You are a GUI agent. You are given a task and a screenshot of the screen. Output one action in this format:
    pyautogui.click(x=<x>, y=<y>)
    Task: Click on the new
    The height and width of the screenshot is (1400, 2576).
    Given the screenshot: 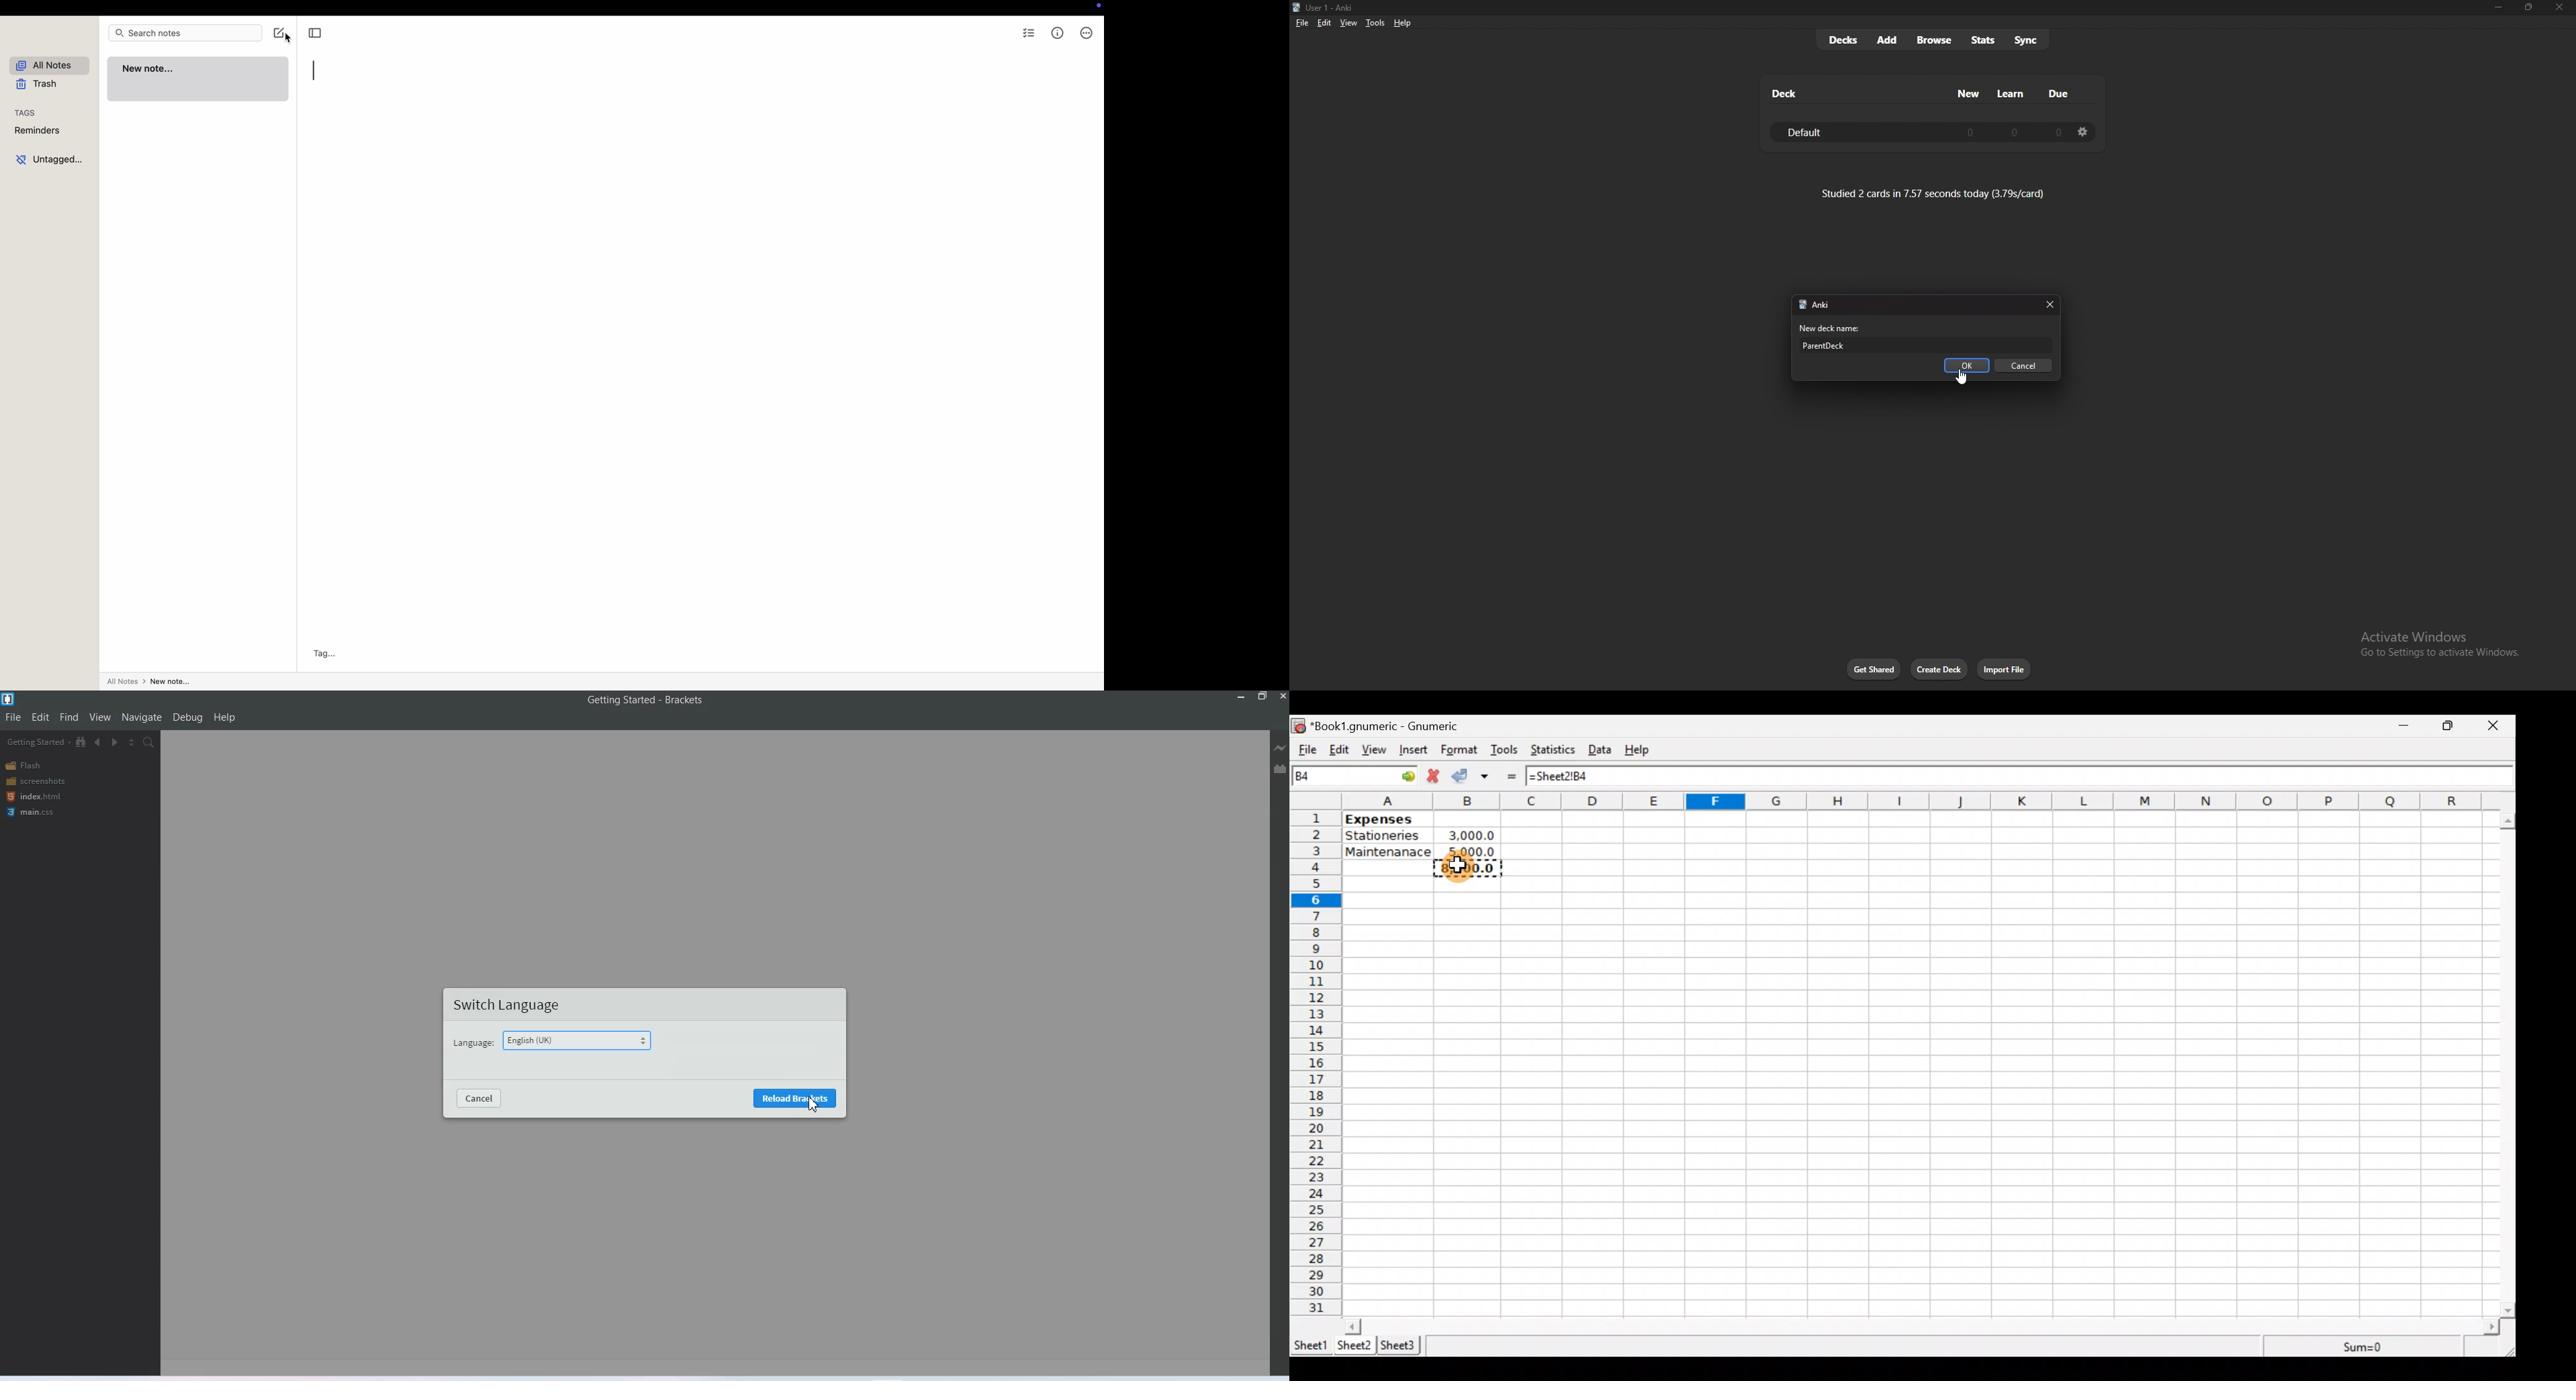 What is the action you would take?
    pyautogui.click(x=1970, y=93)
    